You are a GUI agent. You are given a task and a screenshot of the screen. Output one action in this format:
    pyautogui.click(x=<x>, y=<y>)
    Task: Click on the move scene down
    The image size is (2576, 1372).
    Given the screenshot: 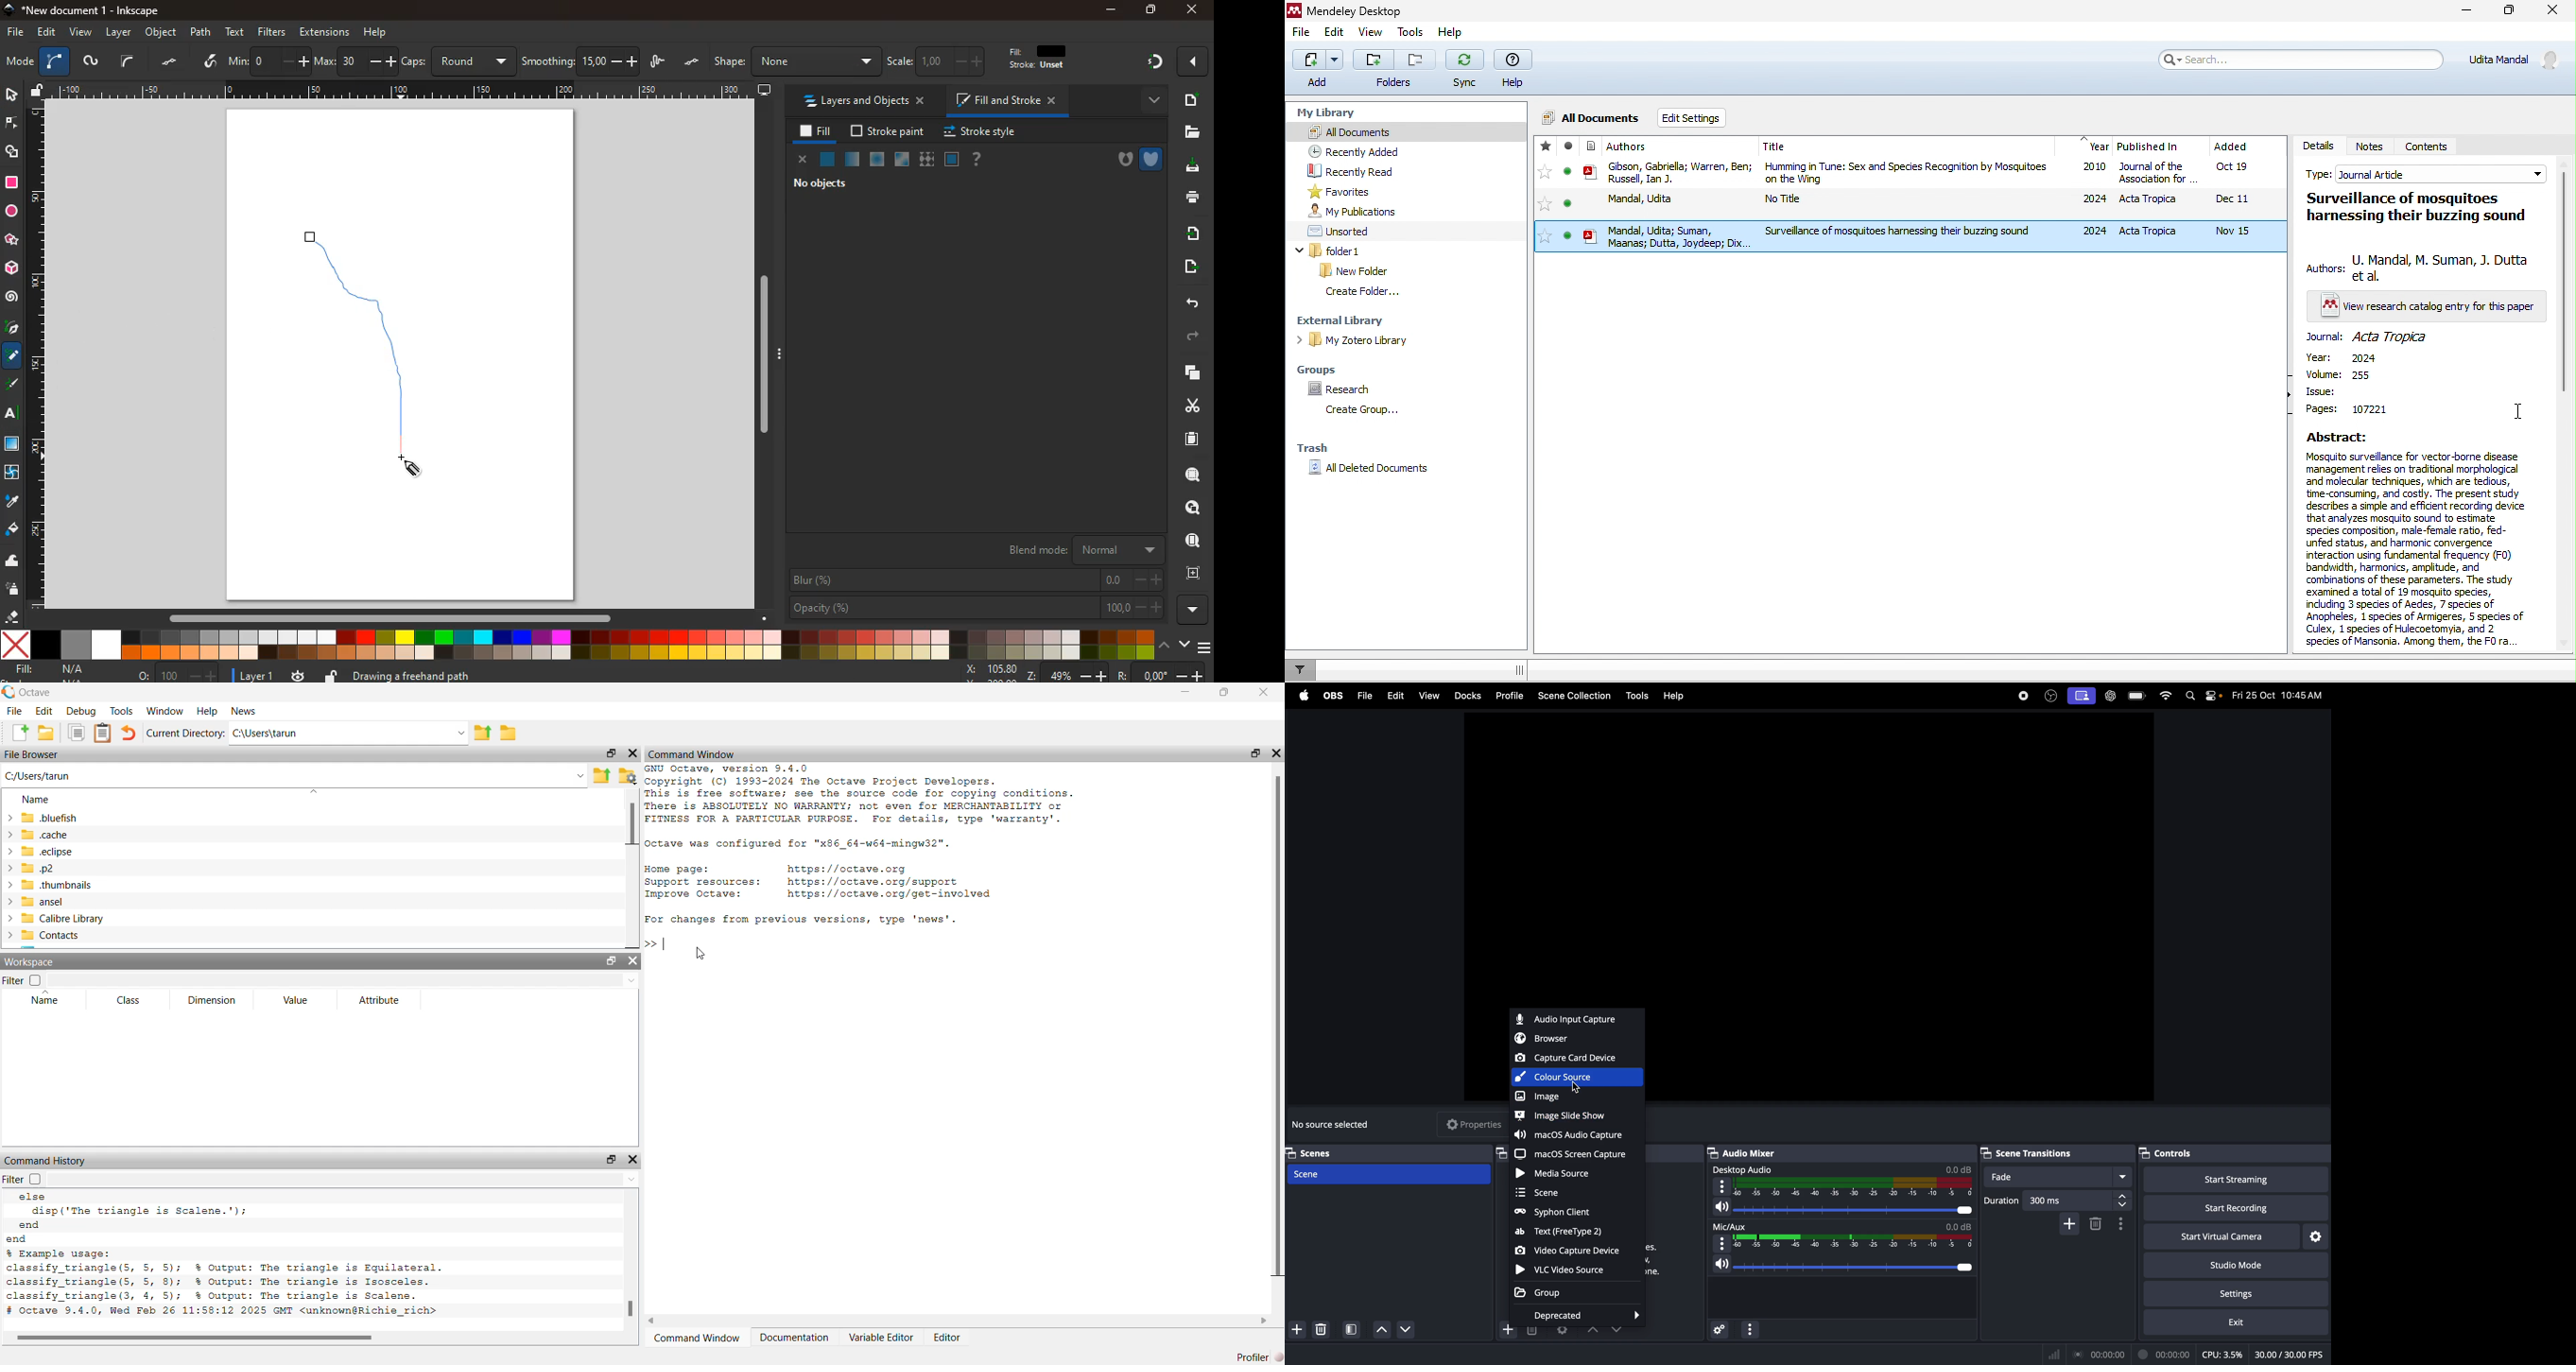 What is the action you would take?
    pyautogui.click(x=1380, y=1329)
    